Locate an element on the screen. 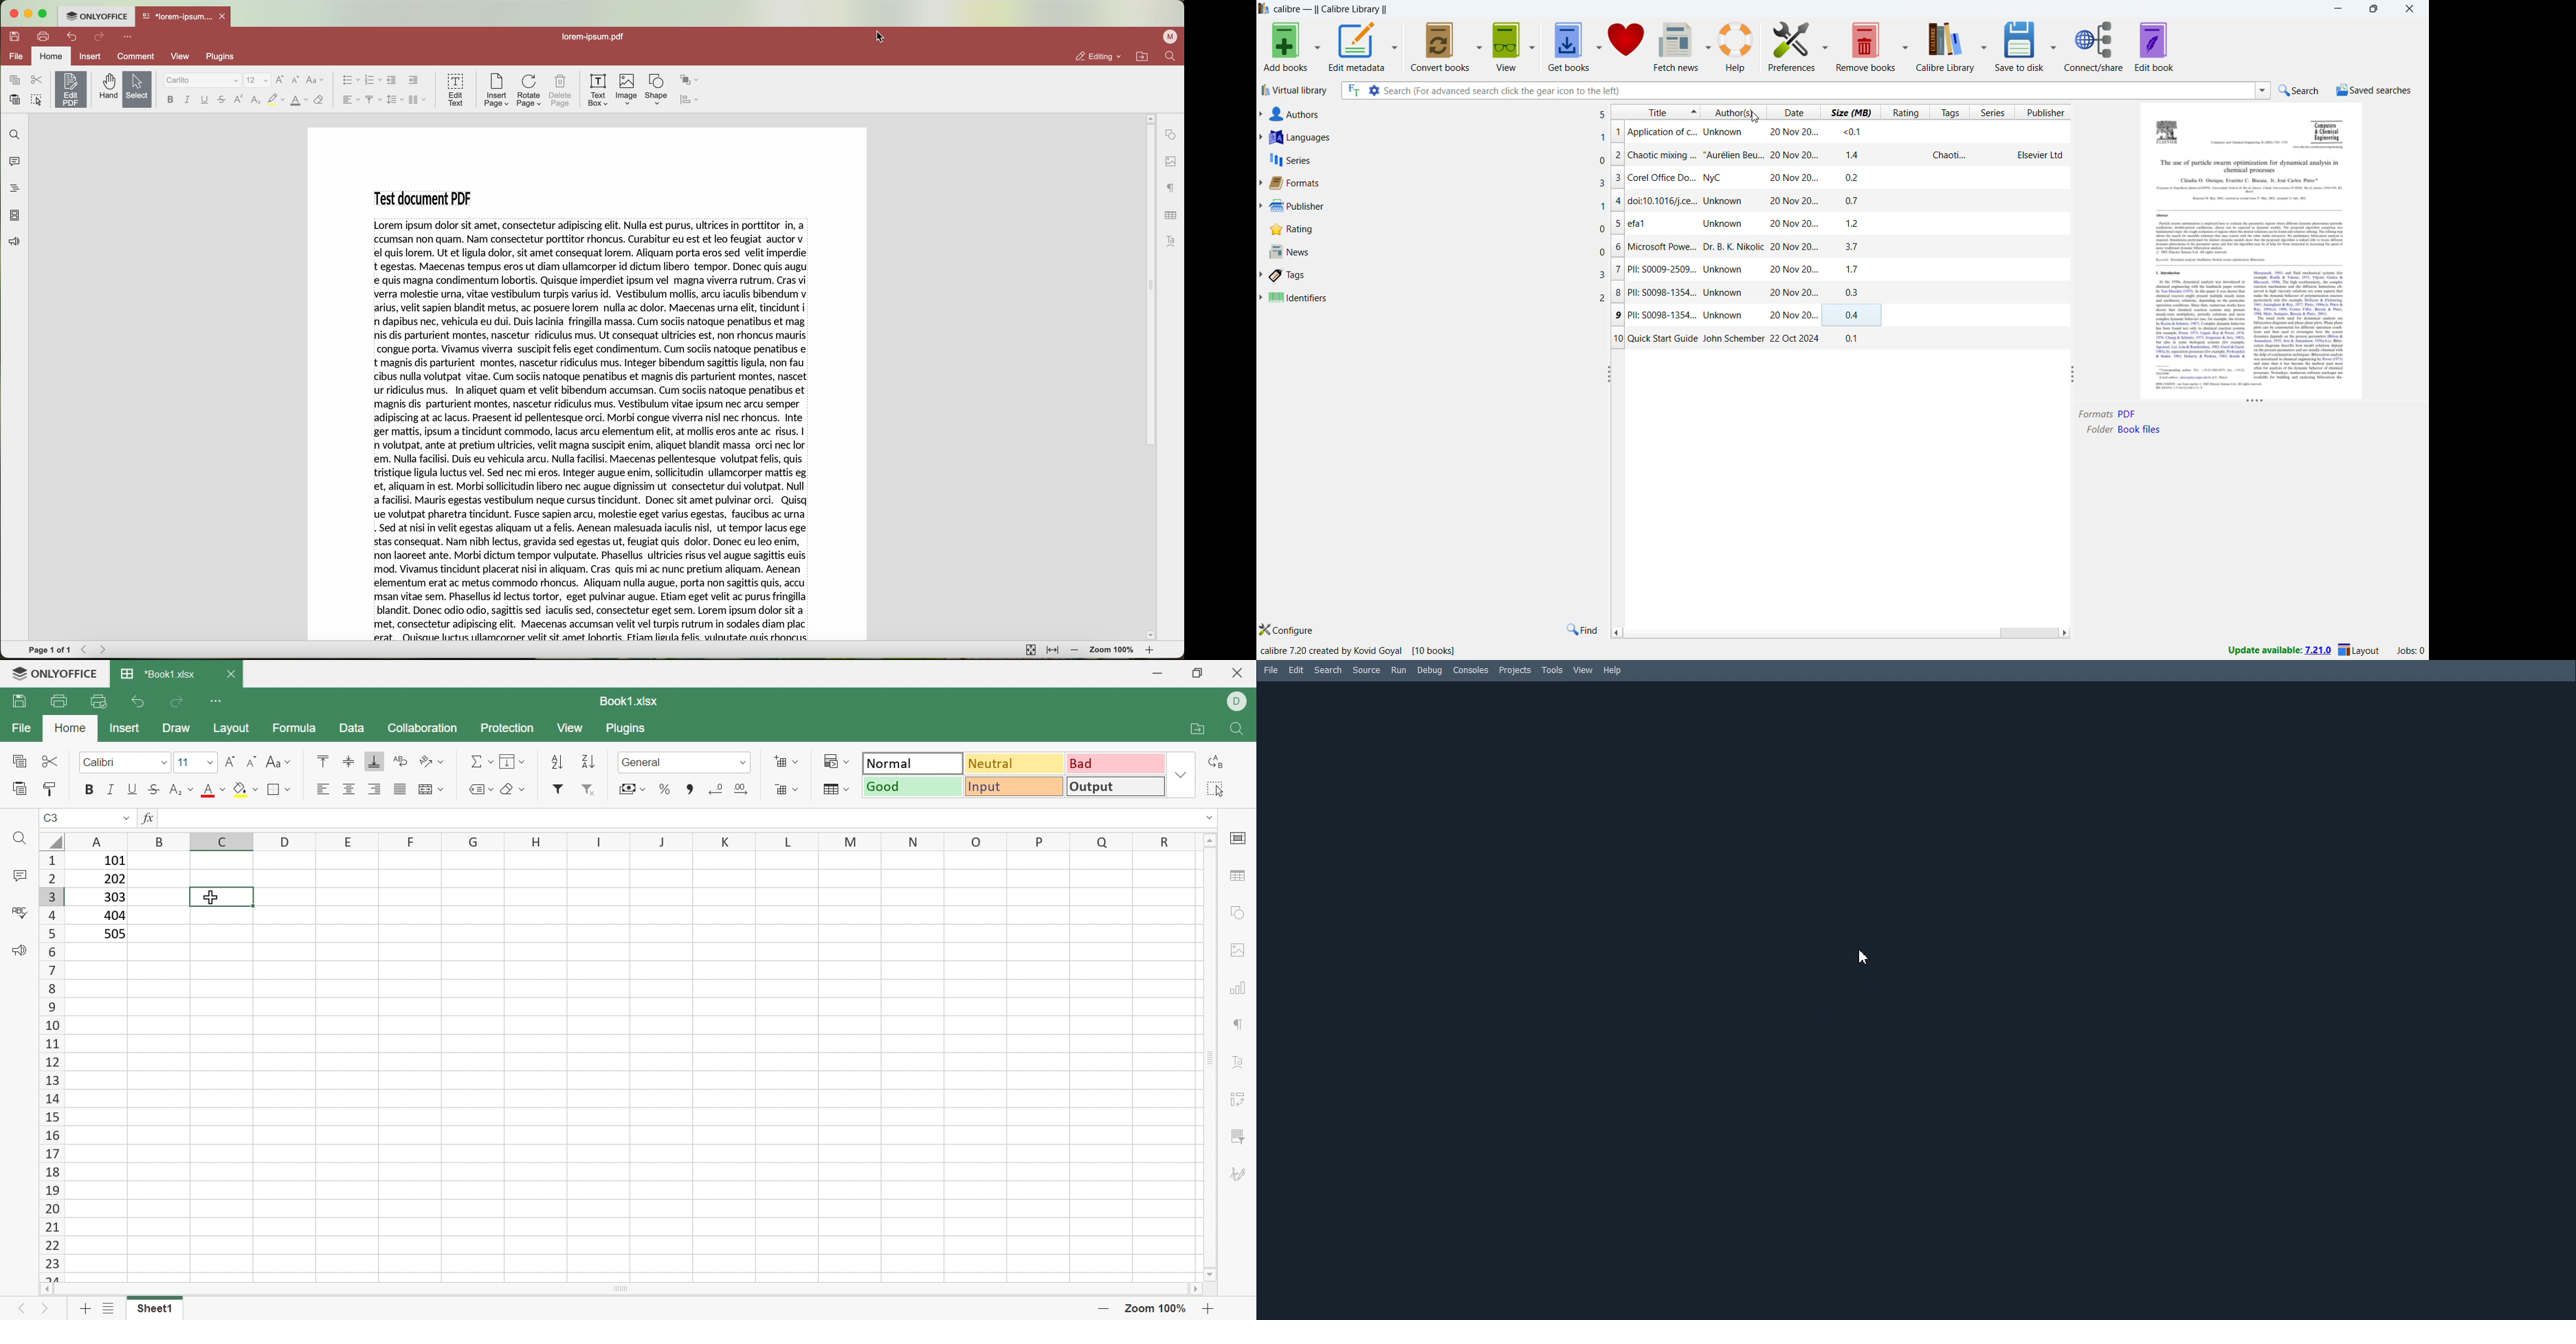 This screenshot has height=1344, width=2576. scrollbar is located at coordinates (1148, 374).